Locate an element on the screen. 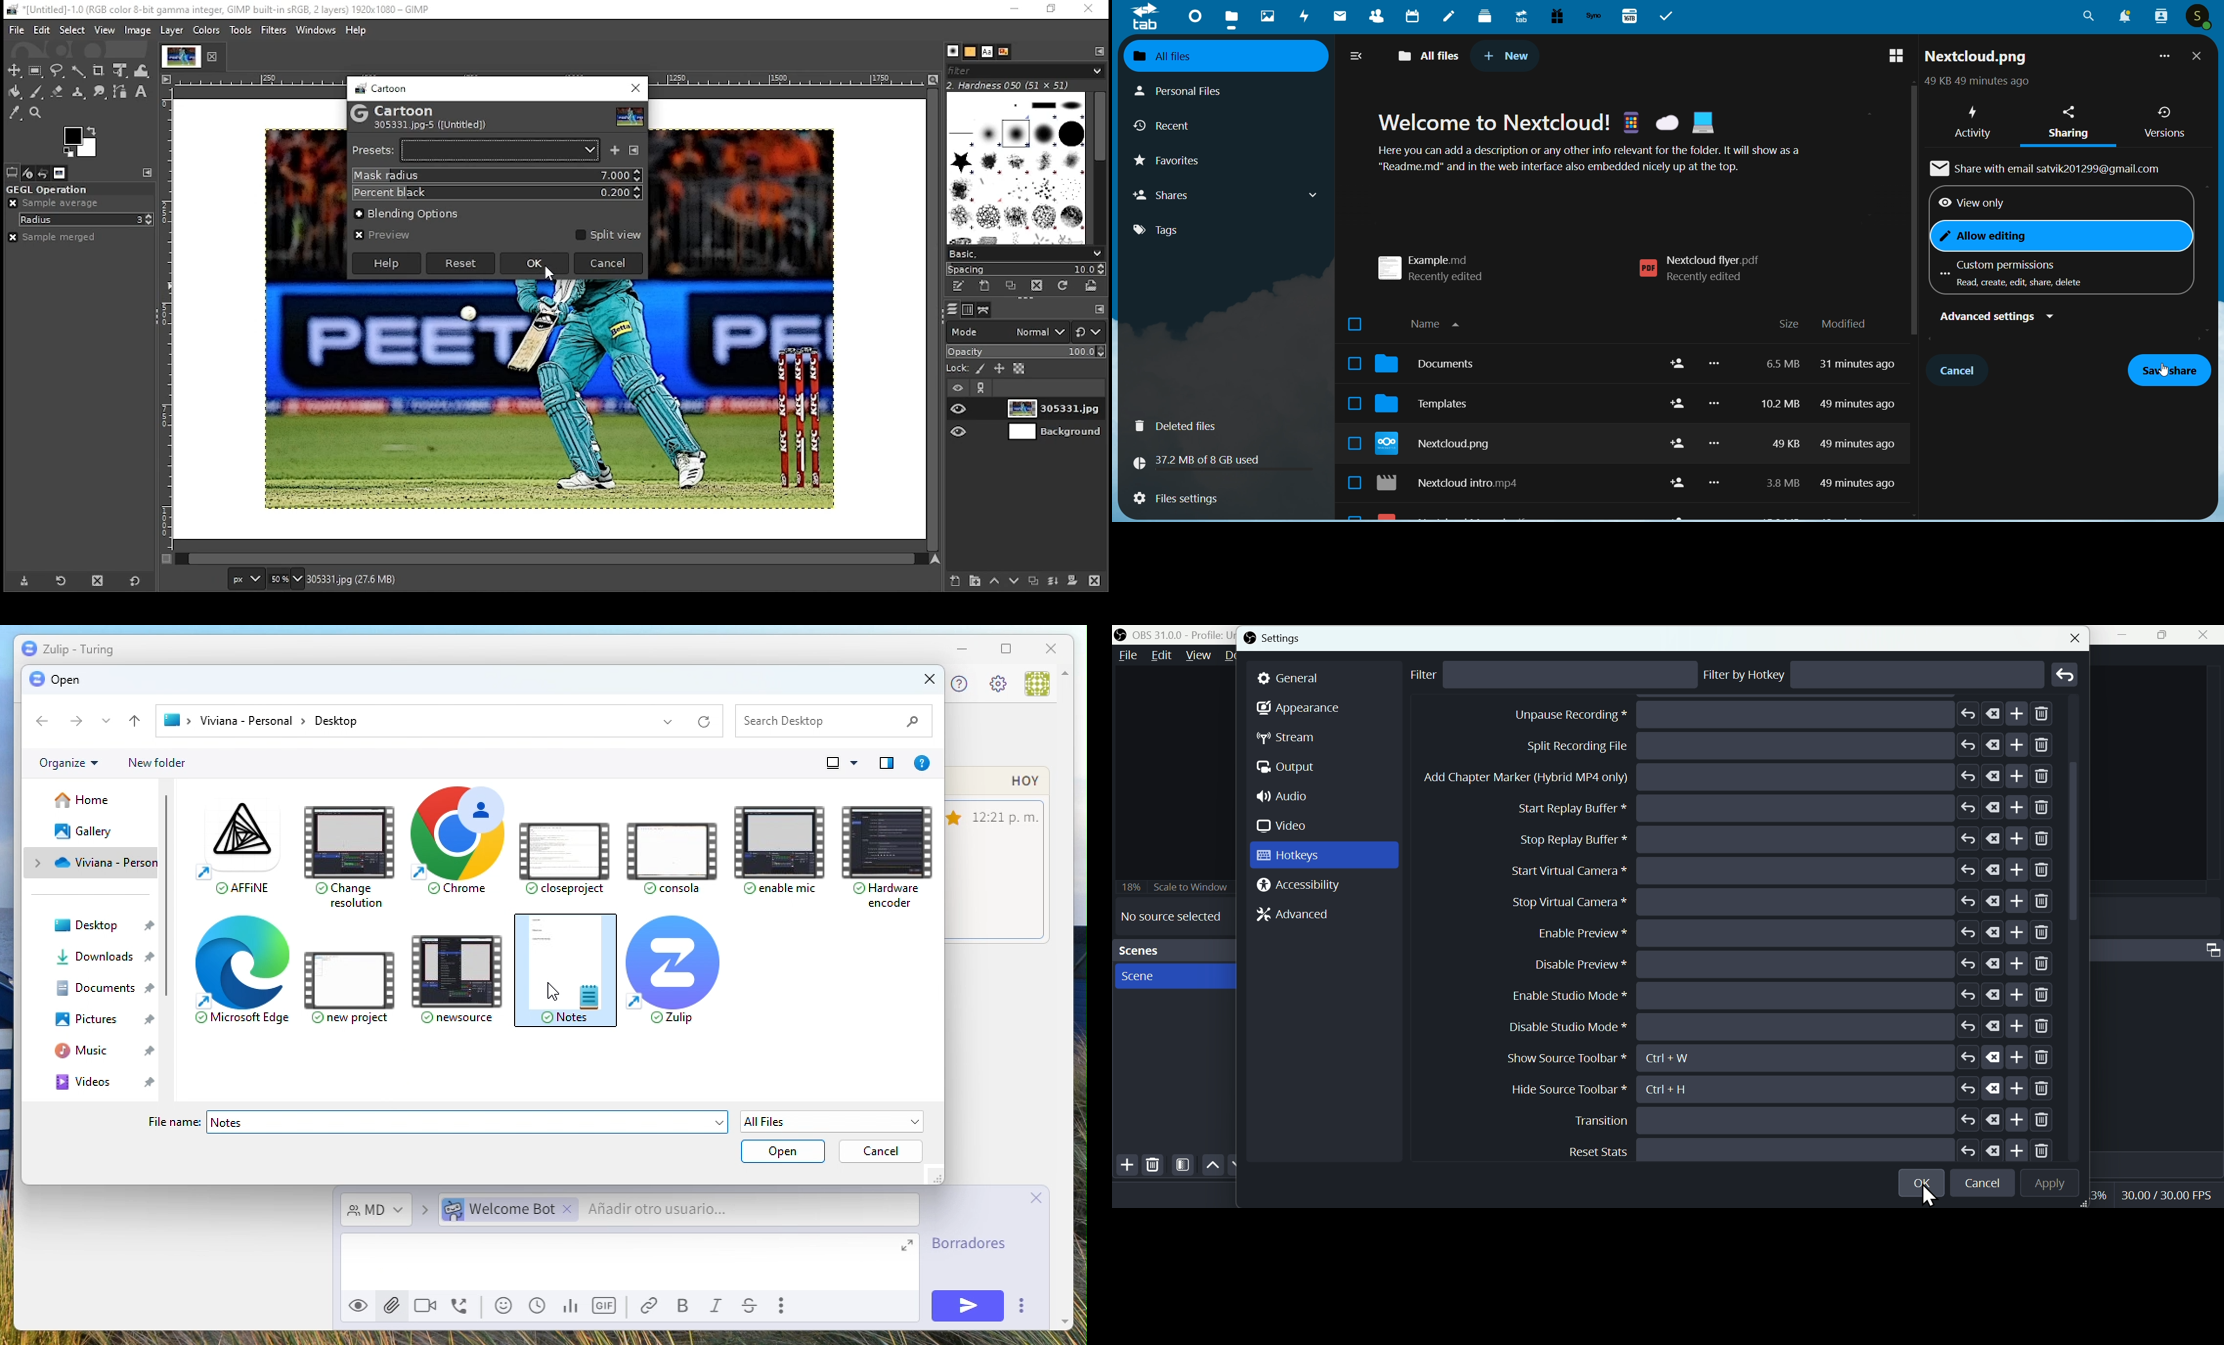  Performance bar paanchala is located at coordinates (2168, 1198).